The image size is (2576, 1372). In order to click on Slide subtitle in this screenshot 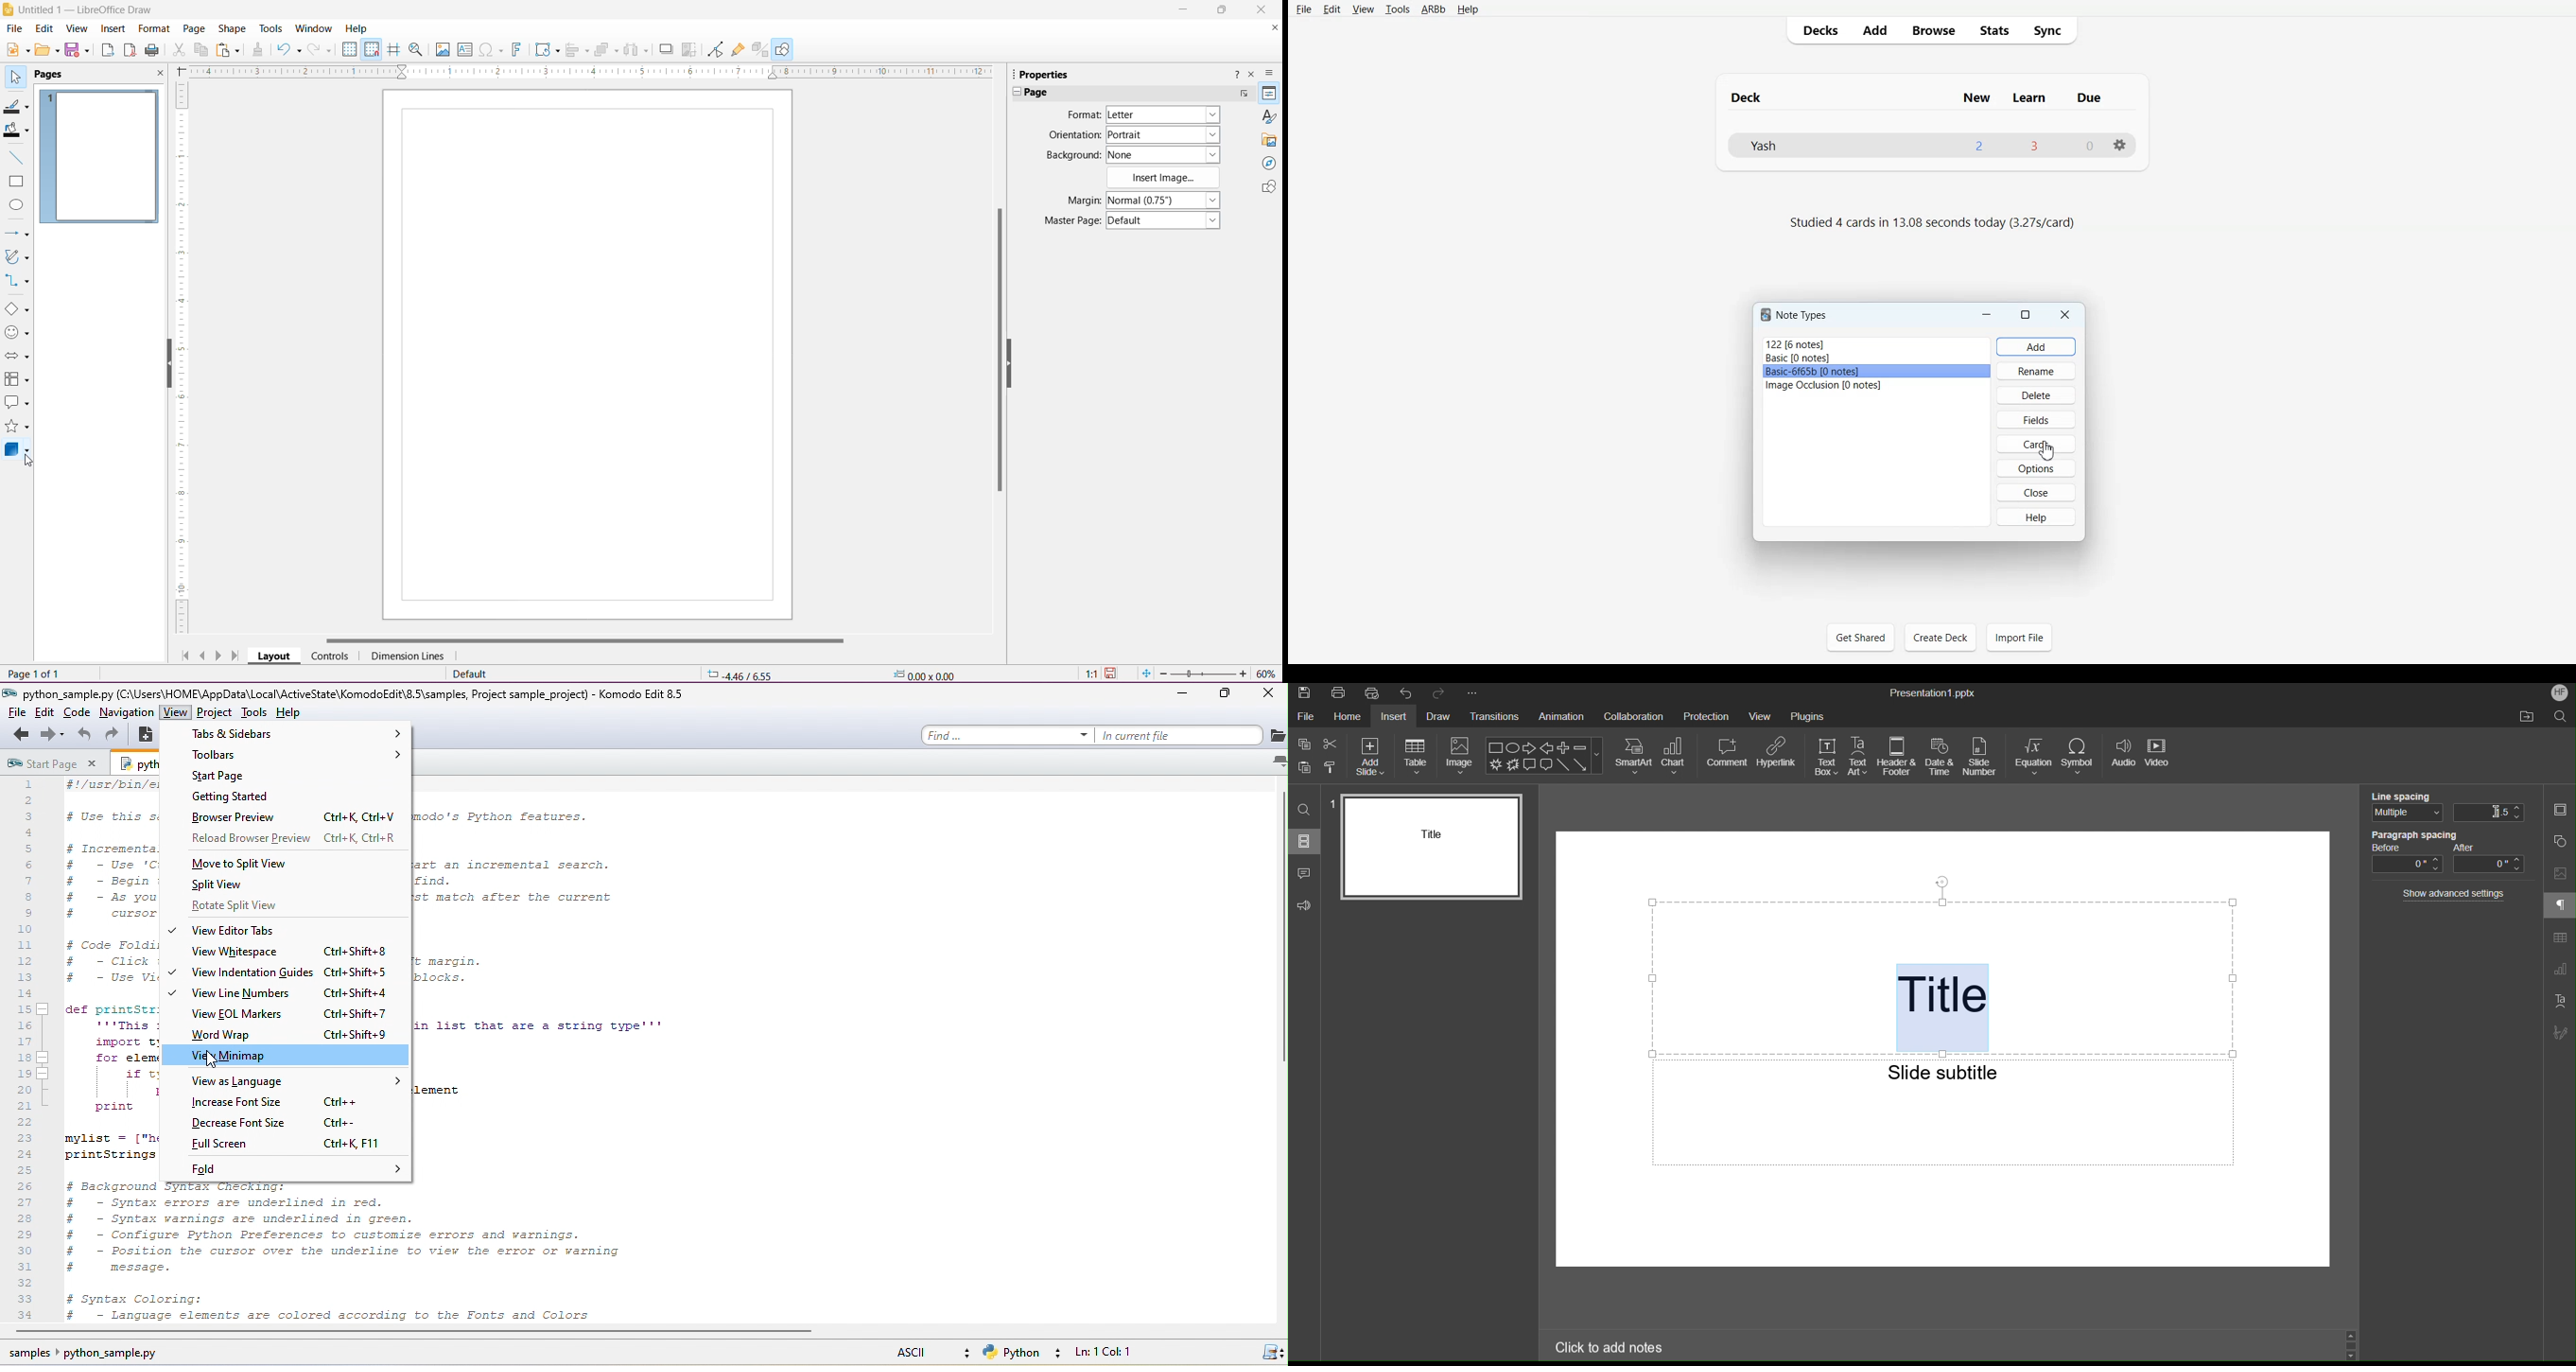, I will do `click(1945, 1070)`.